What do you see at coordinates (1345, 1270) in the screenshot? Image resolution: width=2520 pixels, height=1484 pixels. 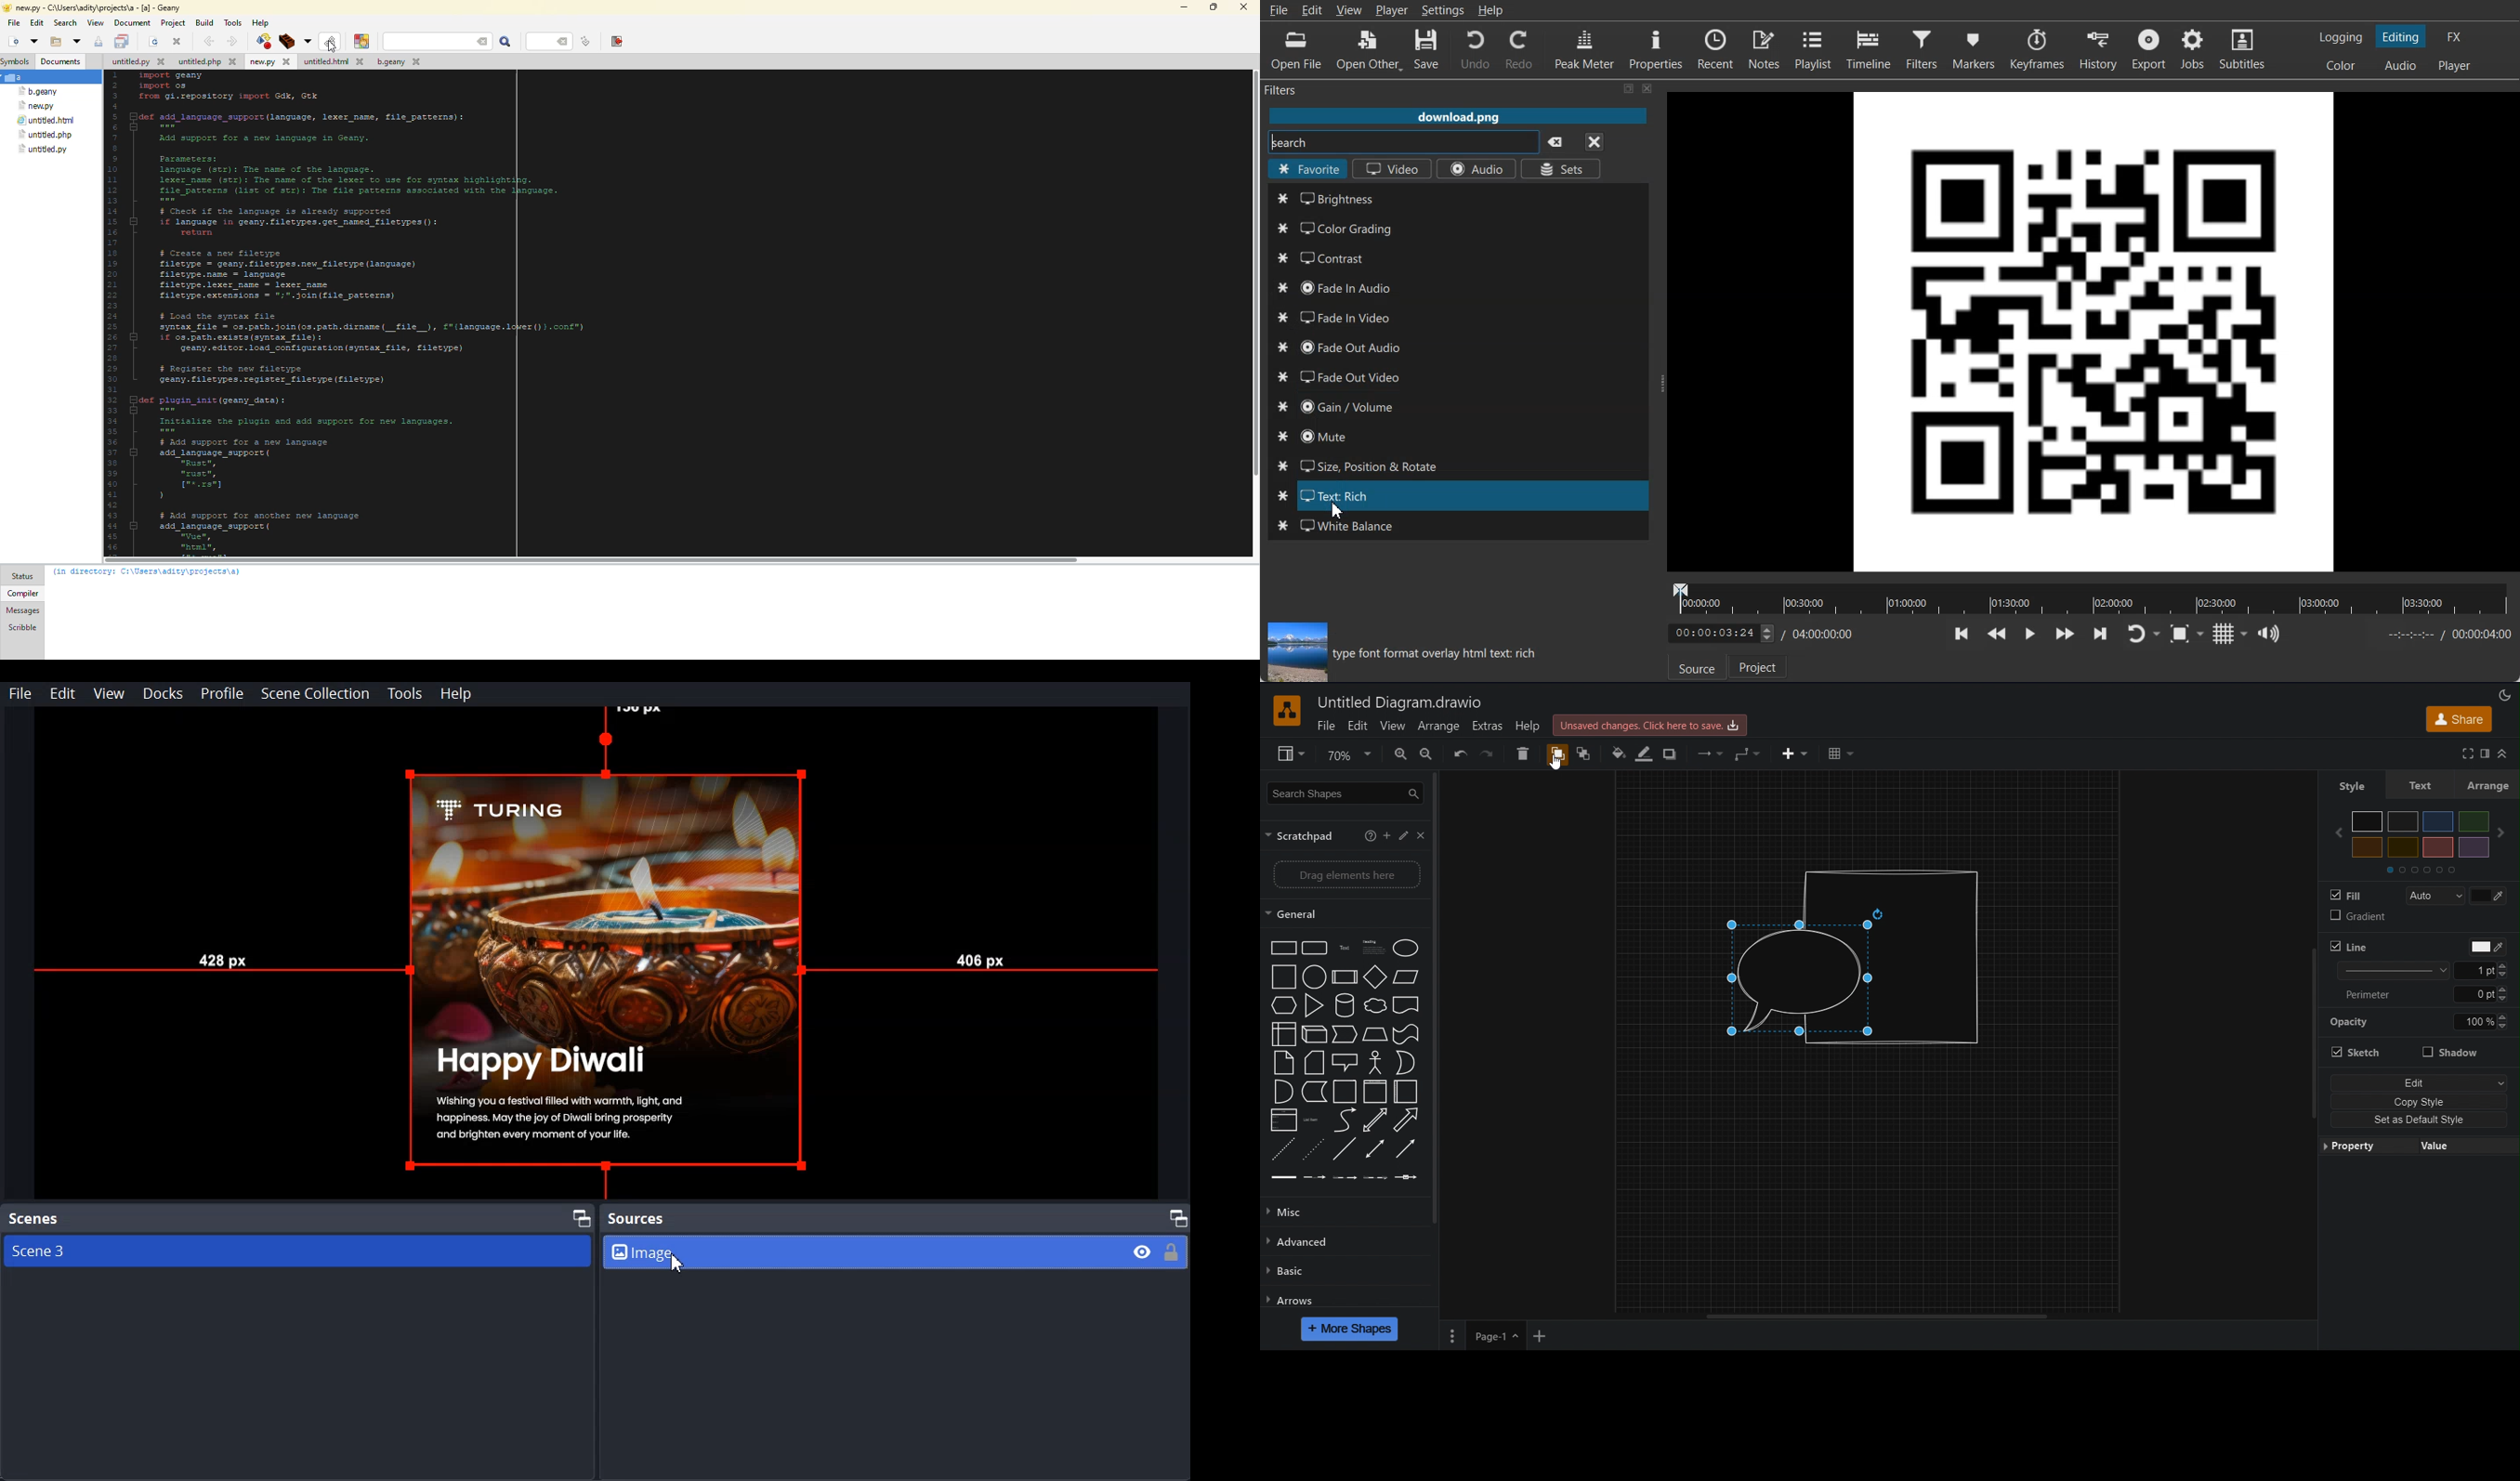 I see `Basic` at bounding box center [1345, 1270].